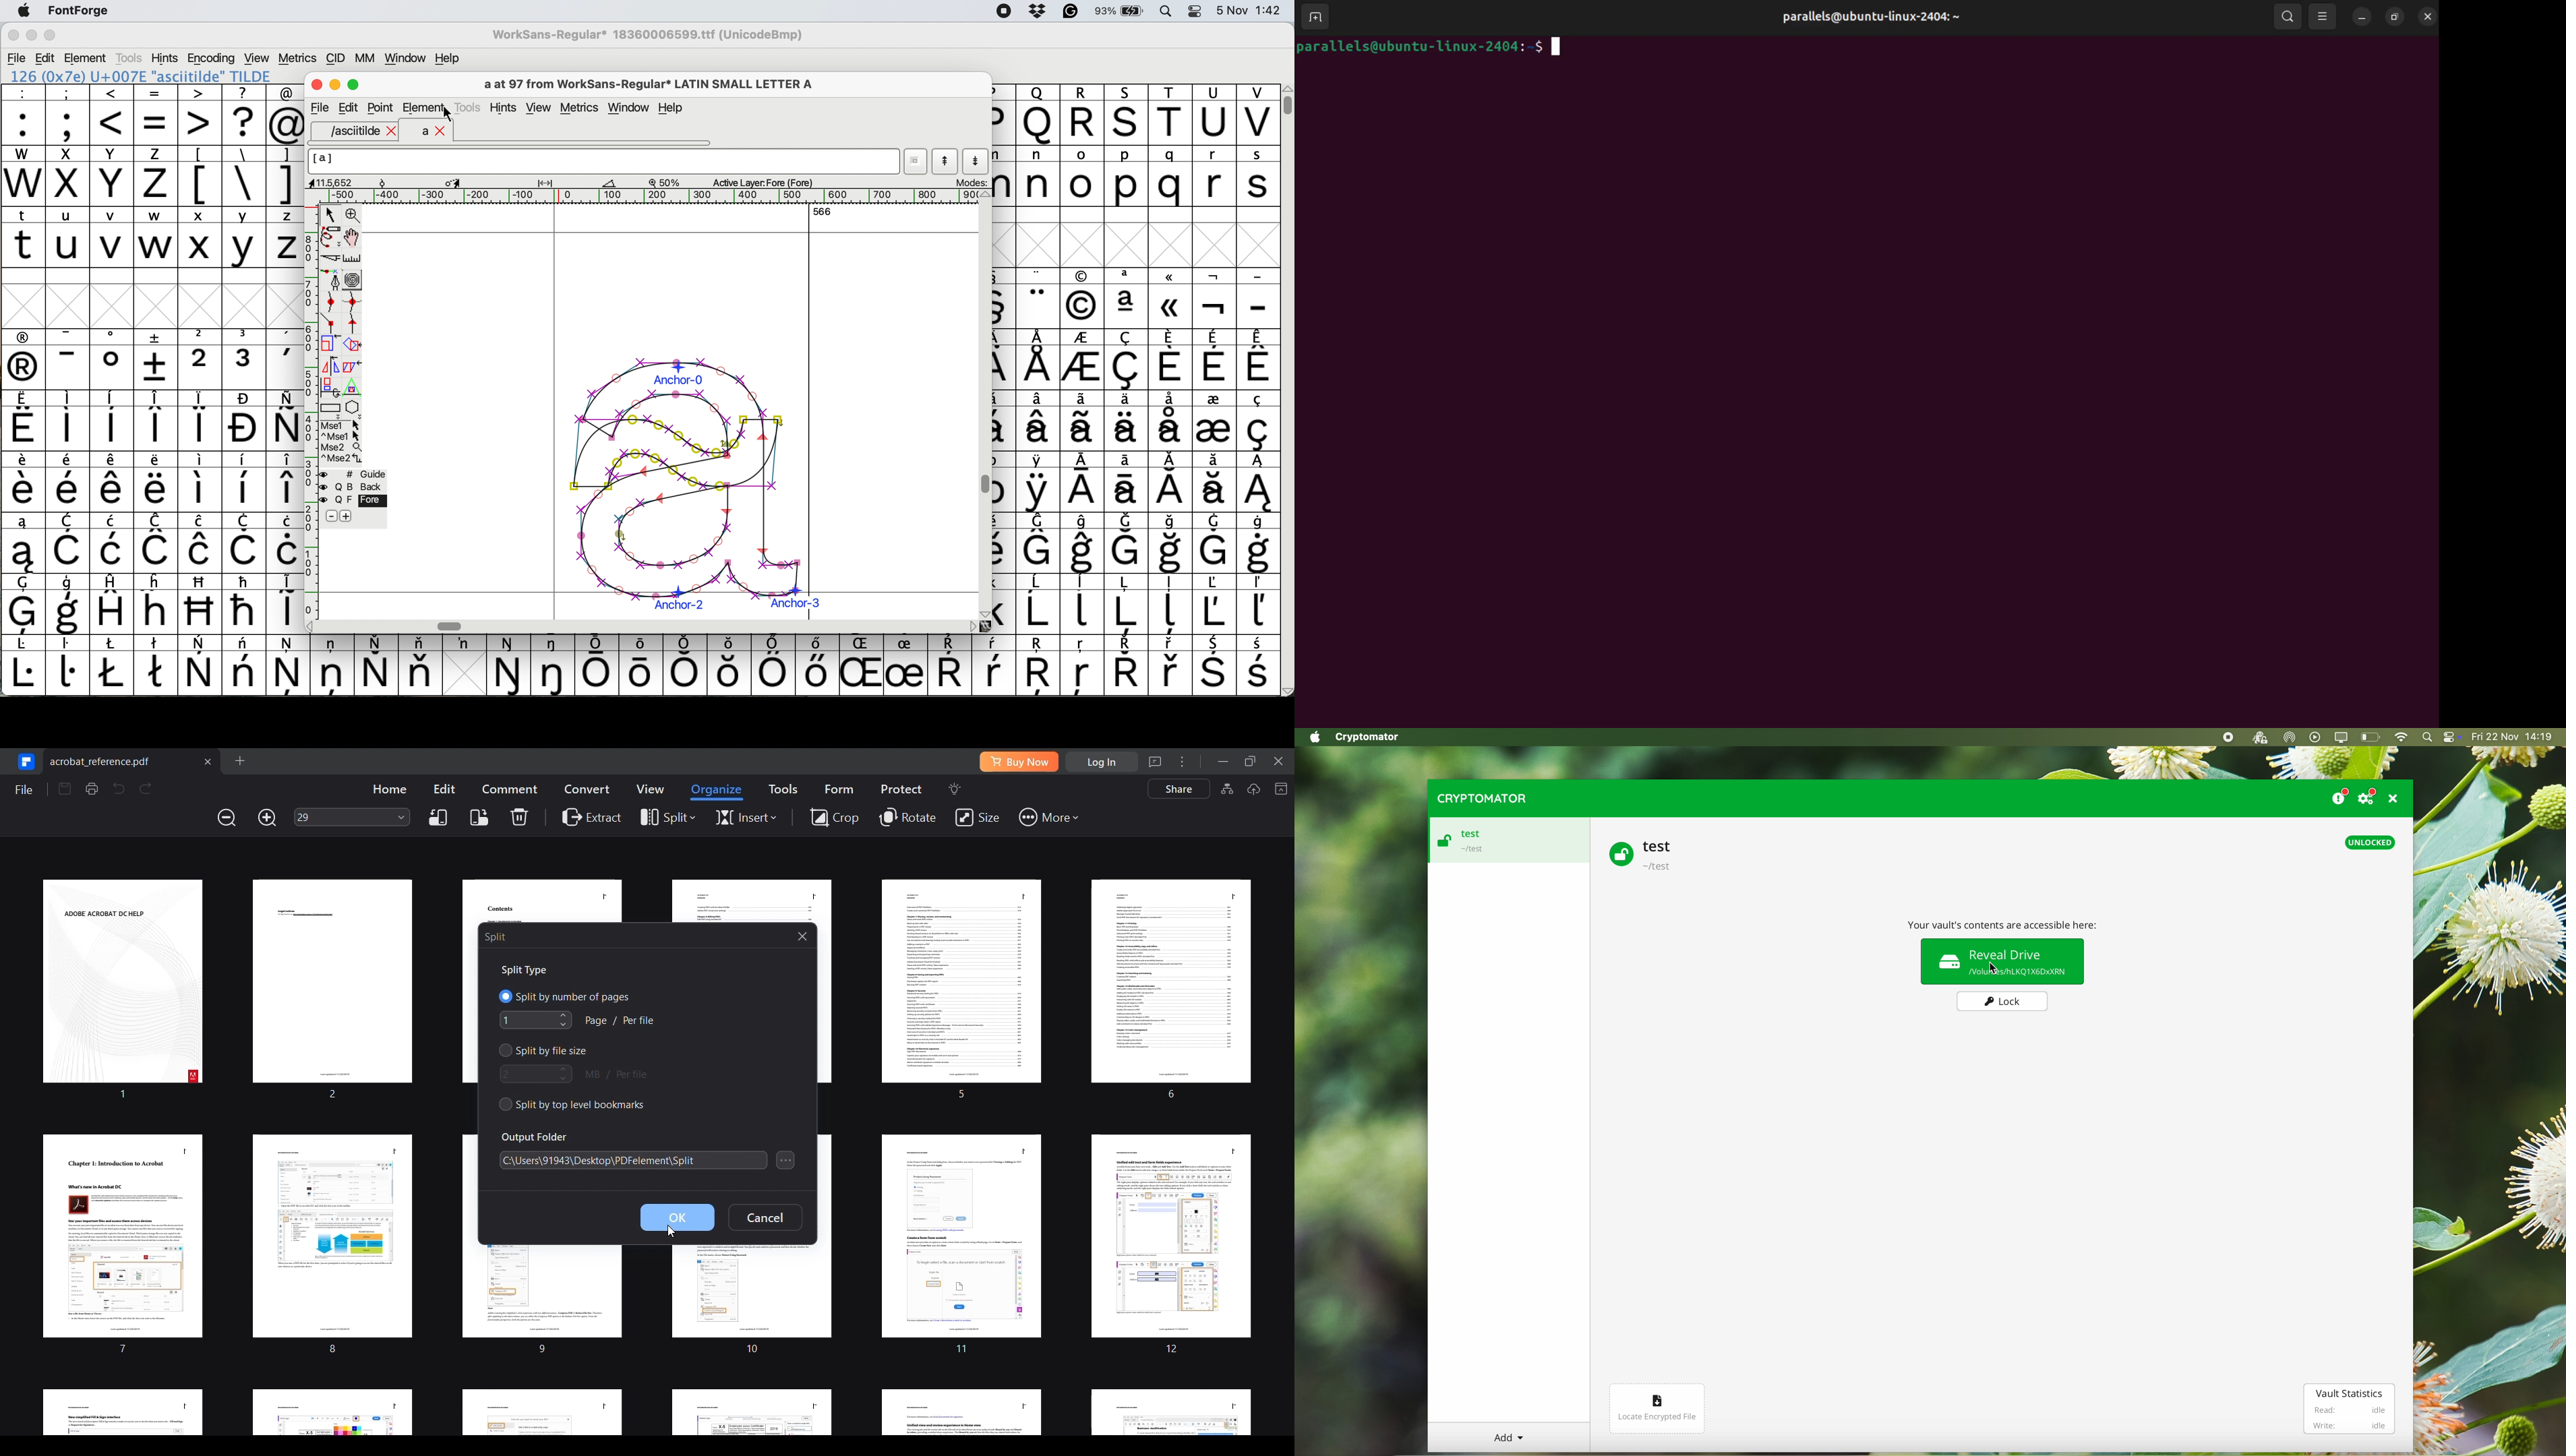  What do you see at coordinates (1168, 10) in the screenshot?
I see `spotlight search` at bounding box center [1168, 10].